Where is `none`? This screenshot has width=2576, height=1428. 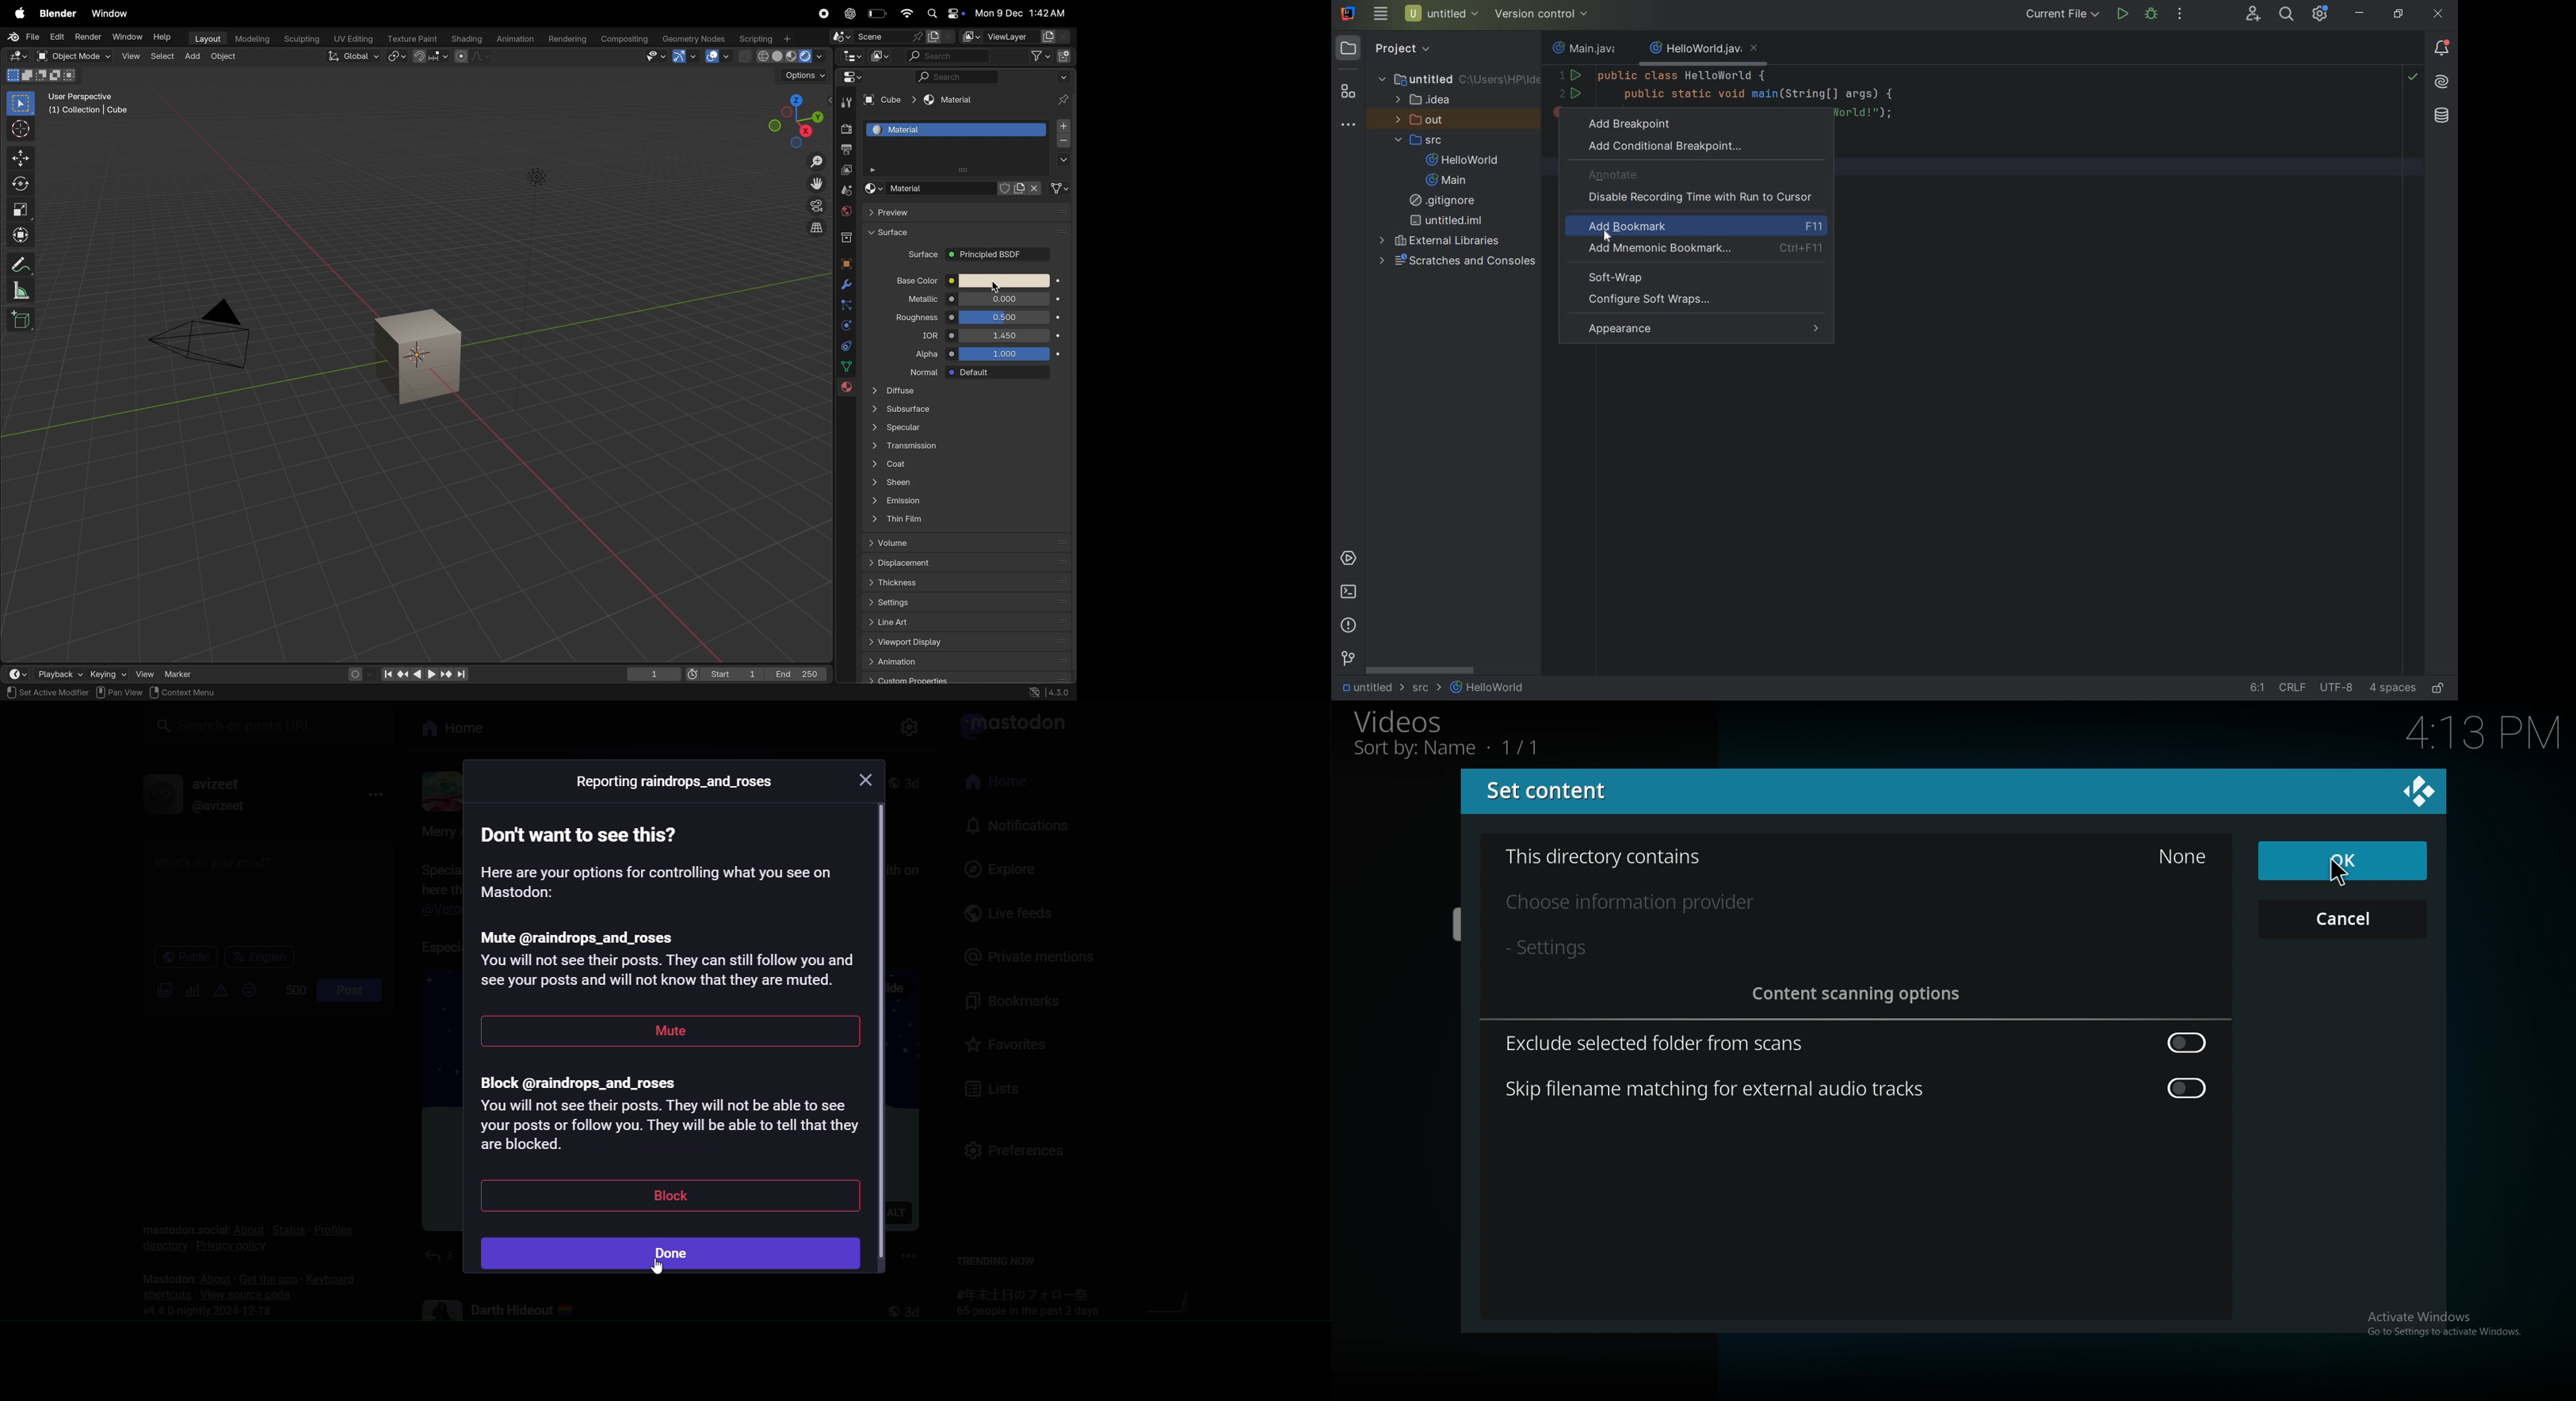 none is located at coordinates (2181, 856).